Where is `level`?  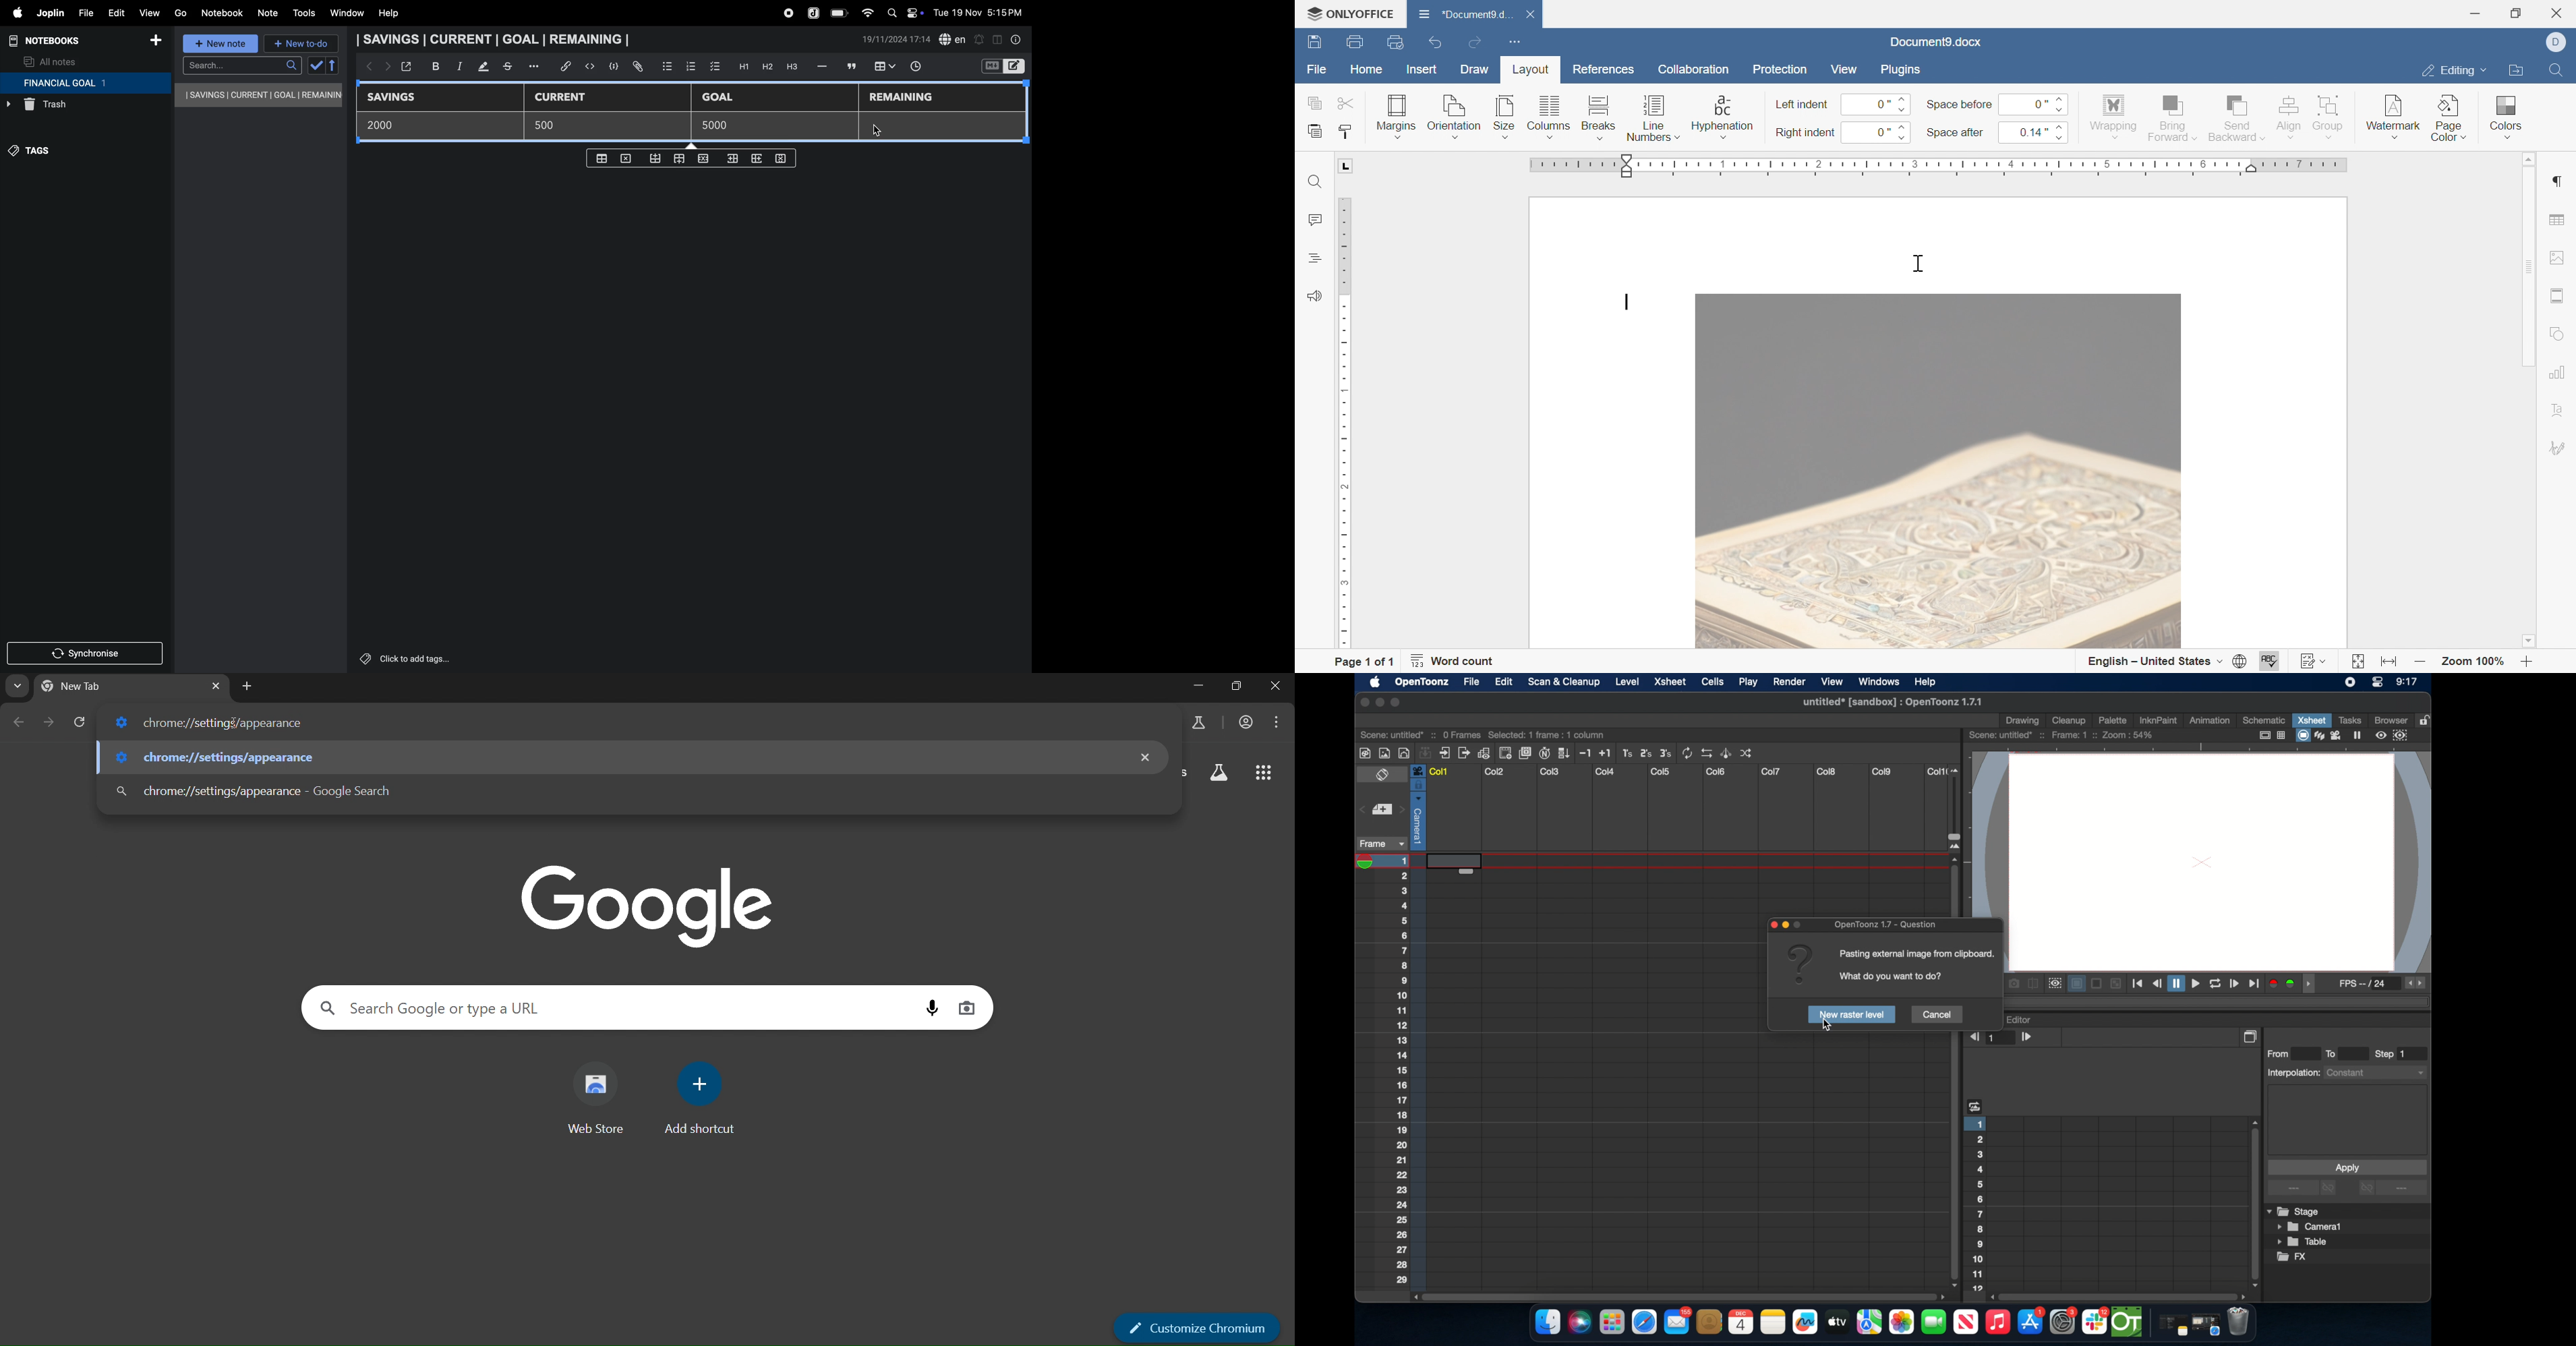
level is located at coordinates (1629, 681).